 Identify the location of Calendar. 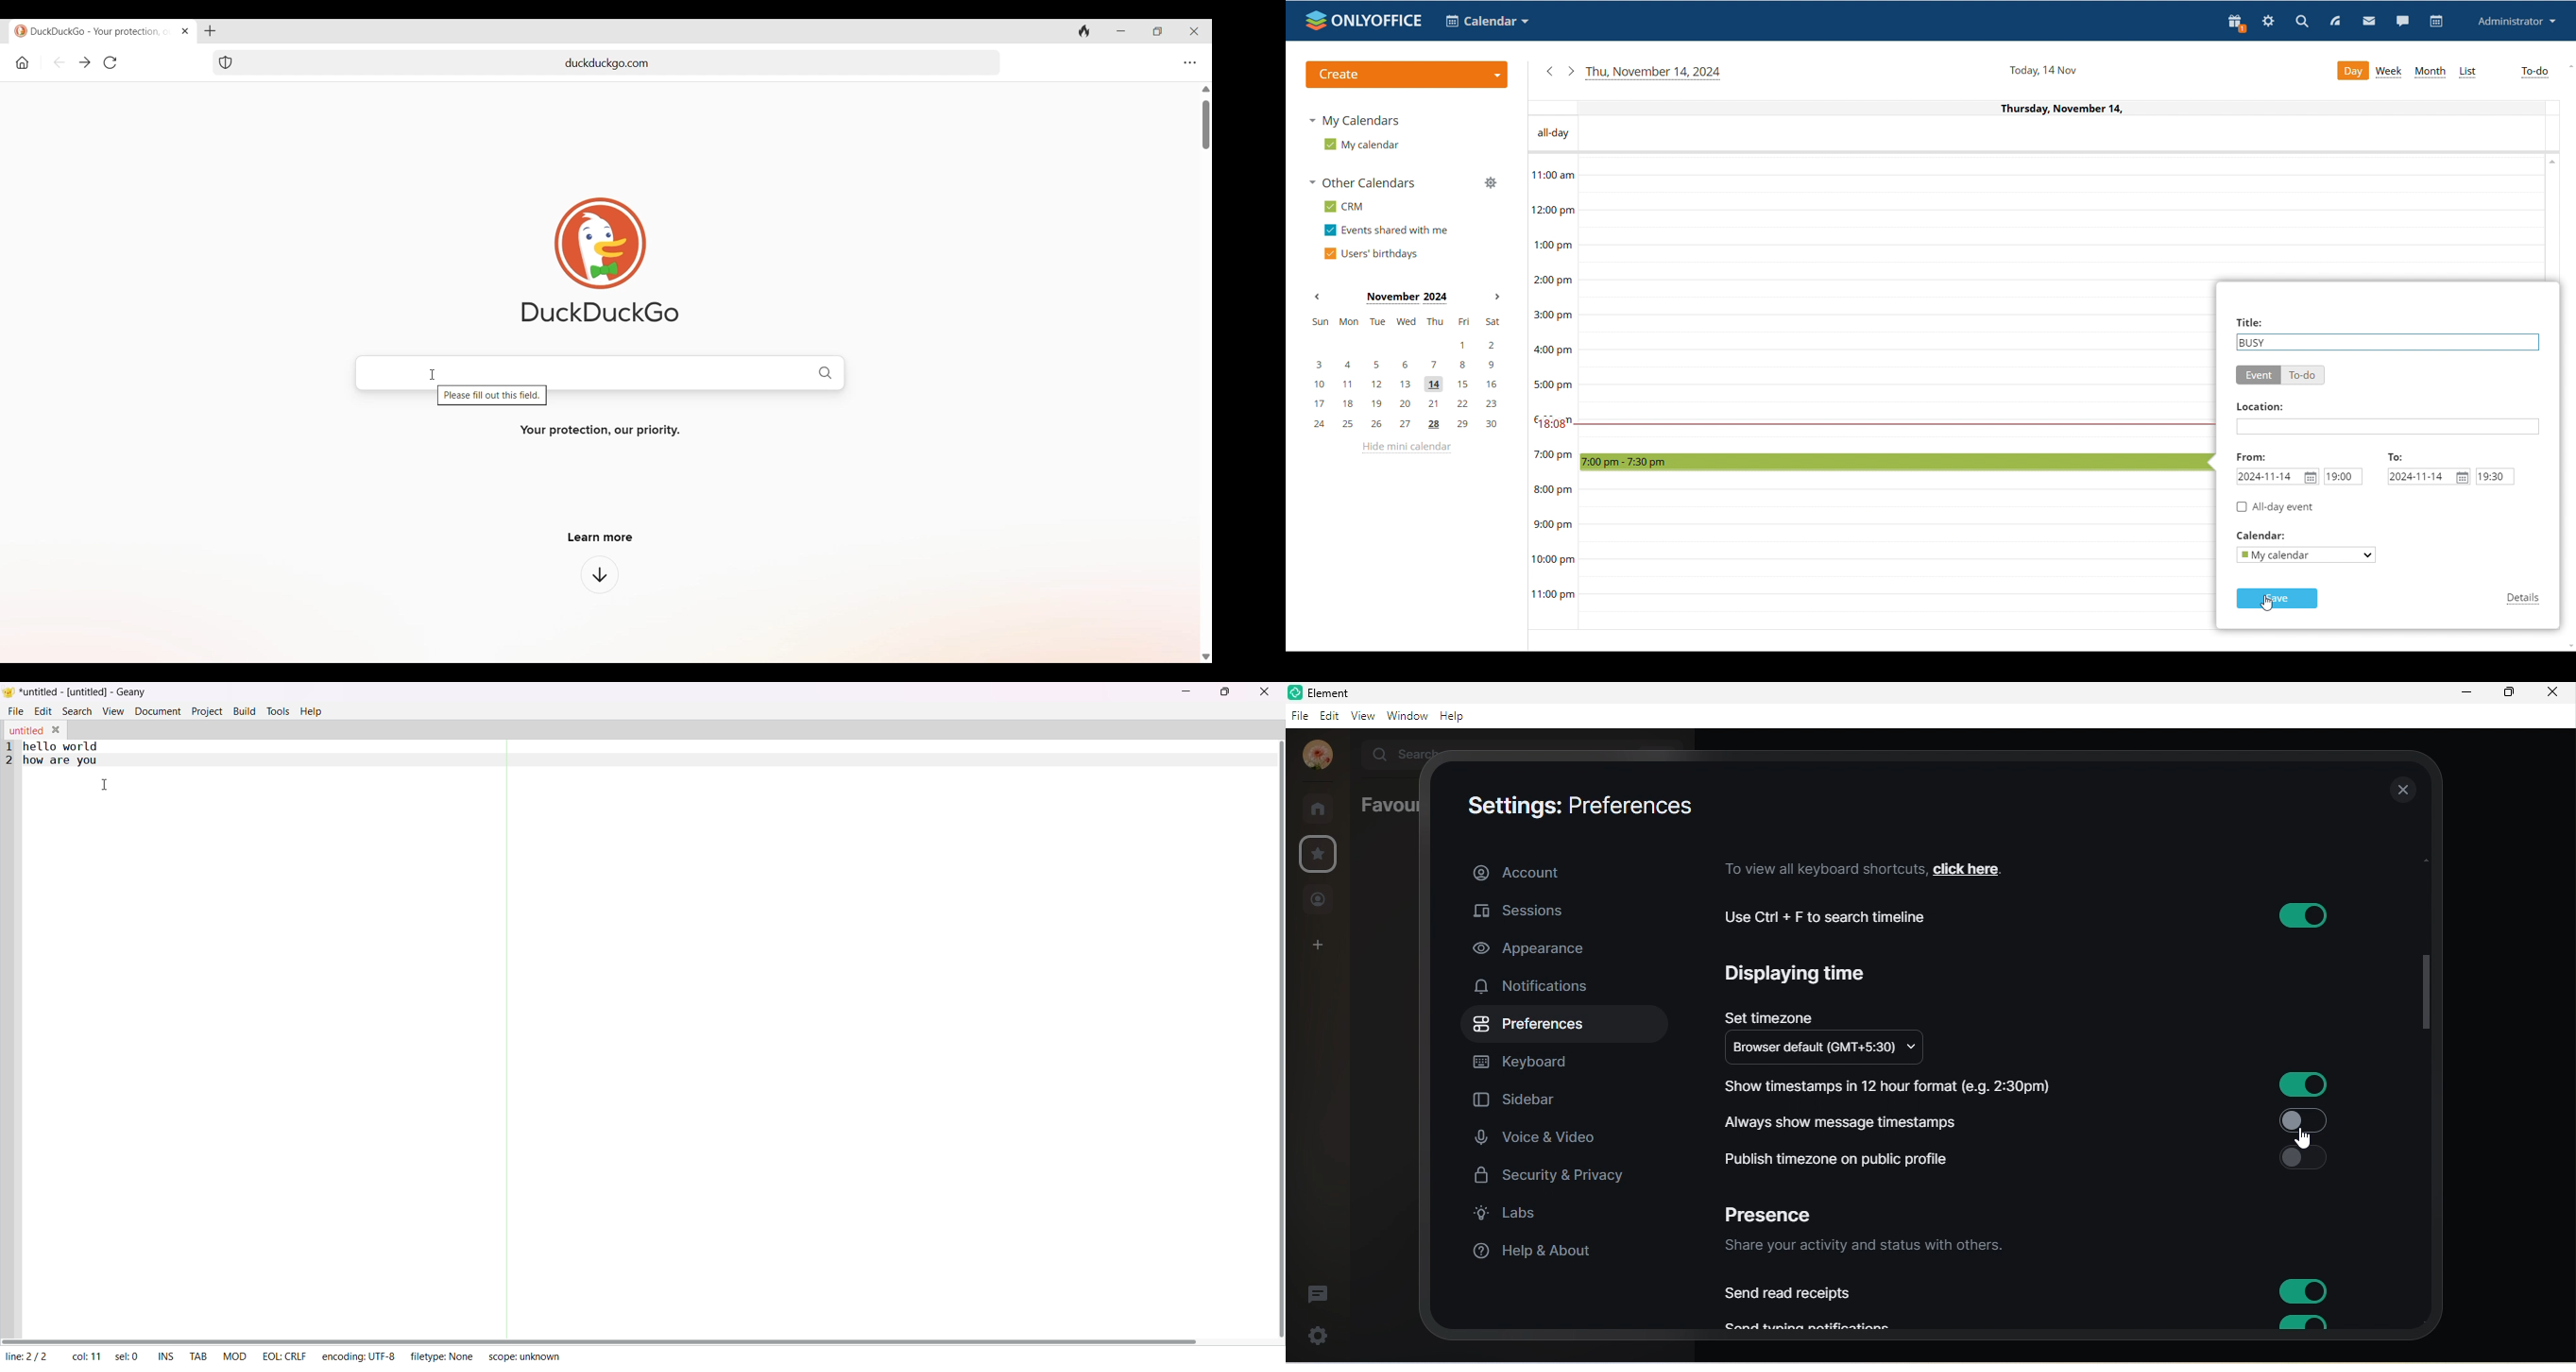
(2261, 535).